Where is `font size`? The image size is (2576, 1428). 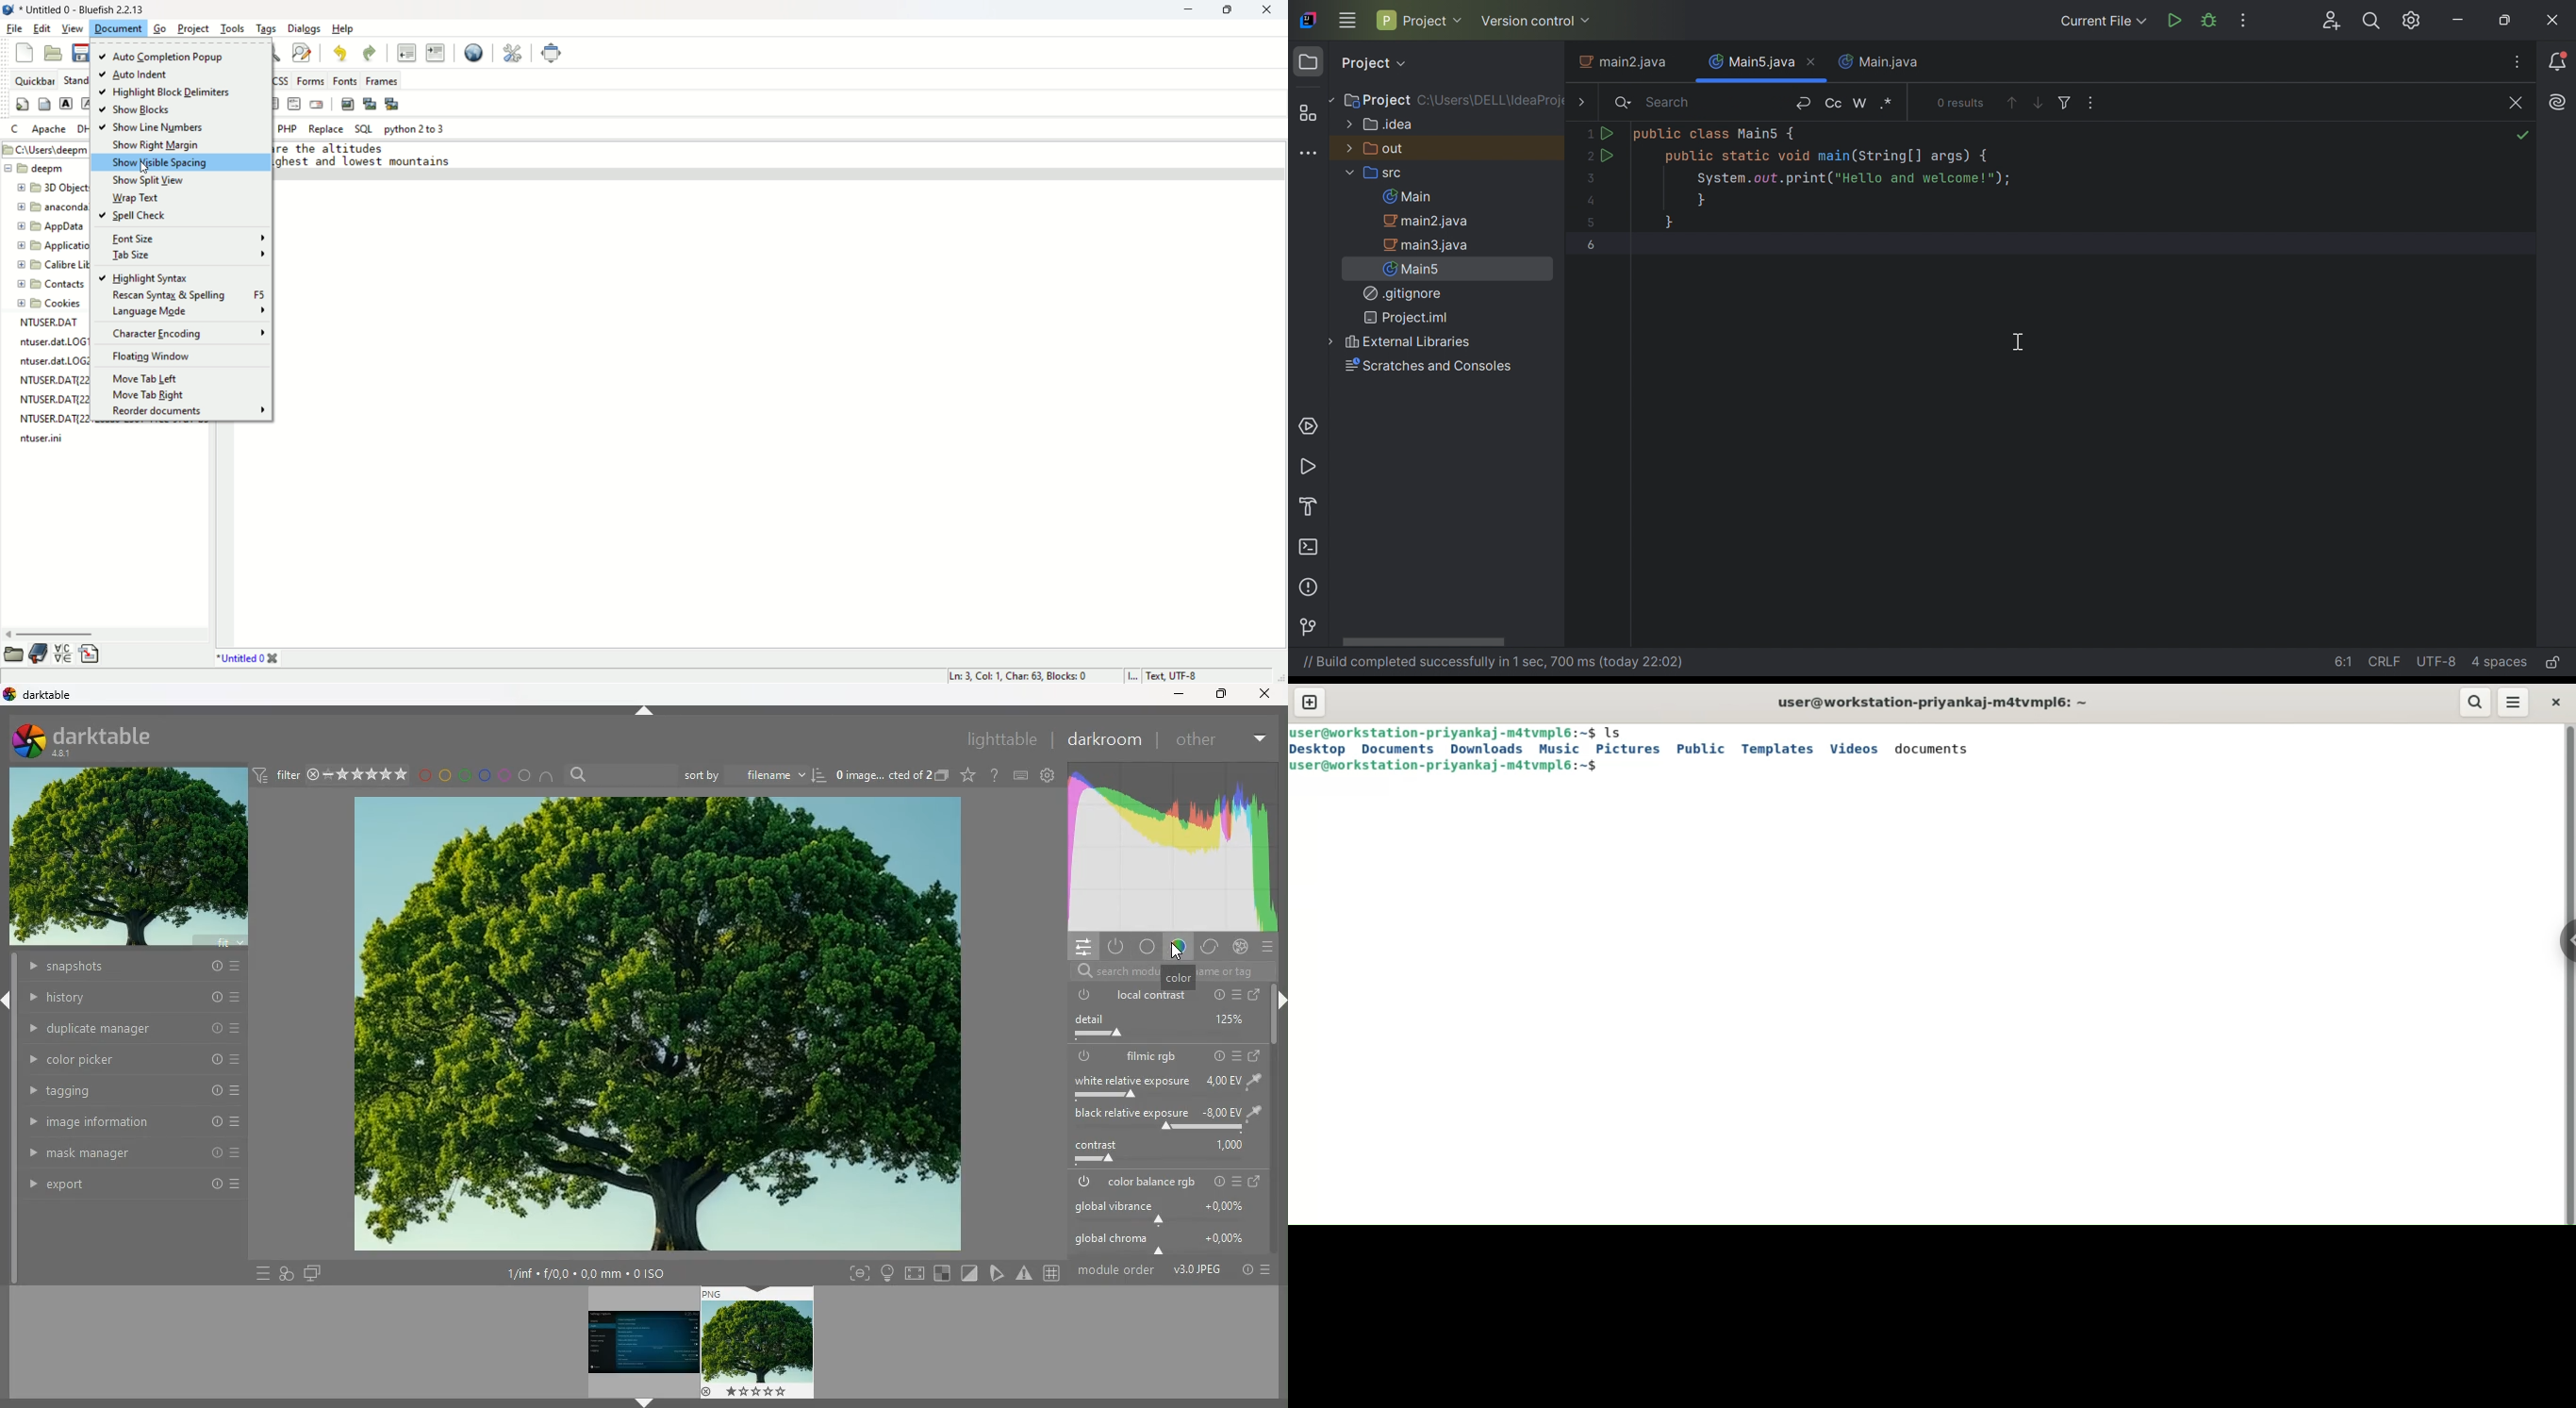 font size is located at coordinates (186, 238).